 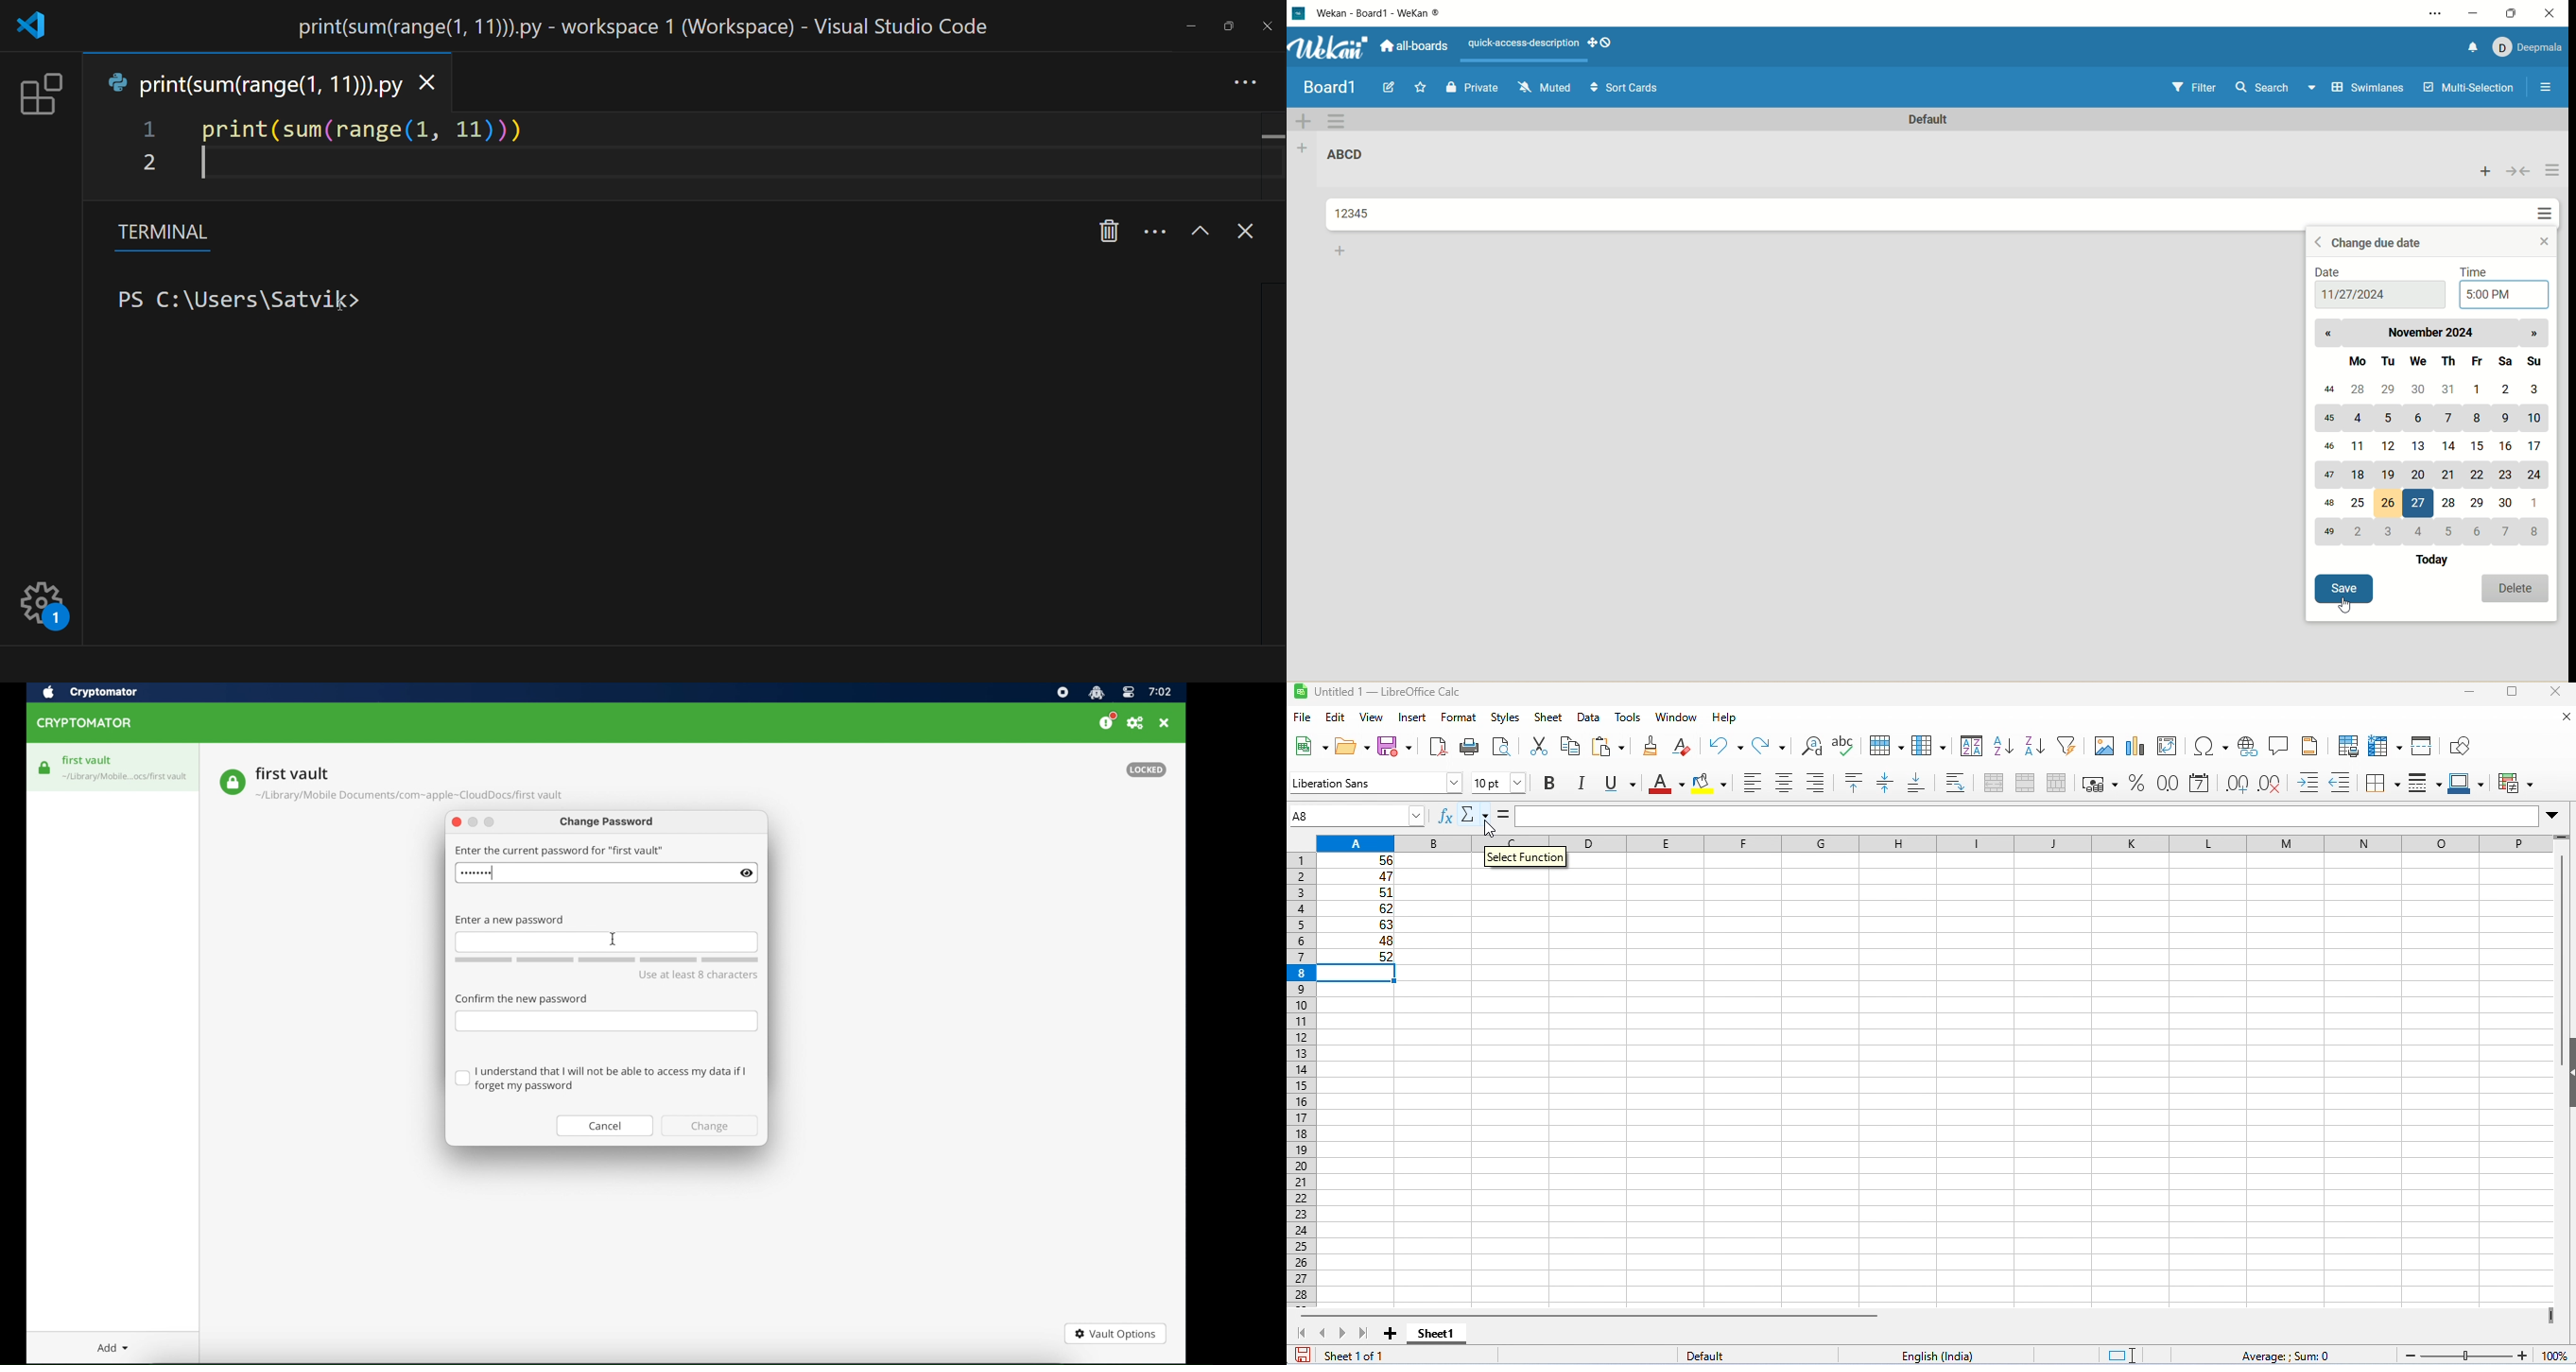 I want to click on format as currency, so click(x=2100, y=783).